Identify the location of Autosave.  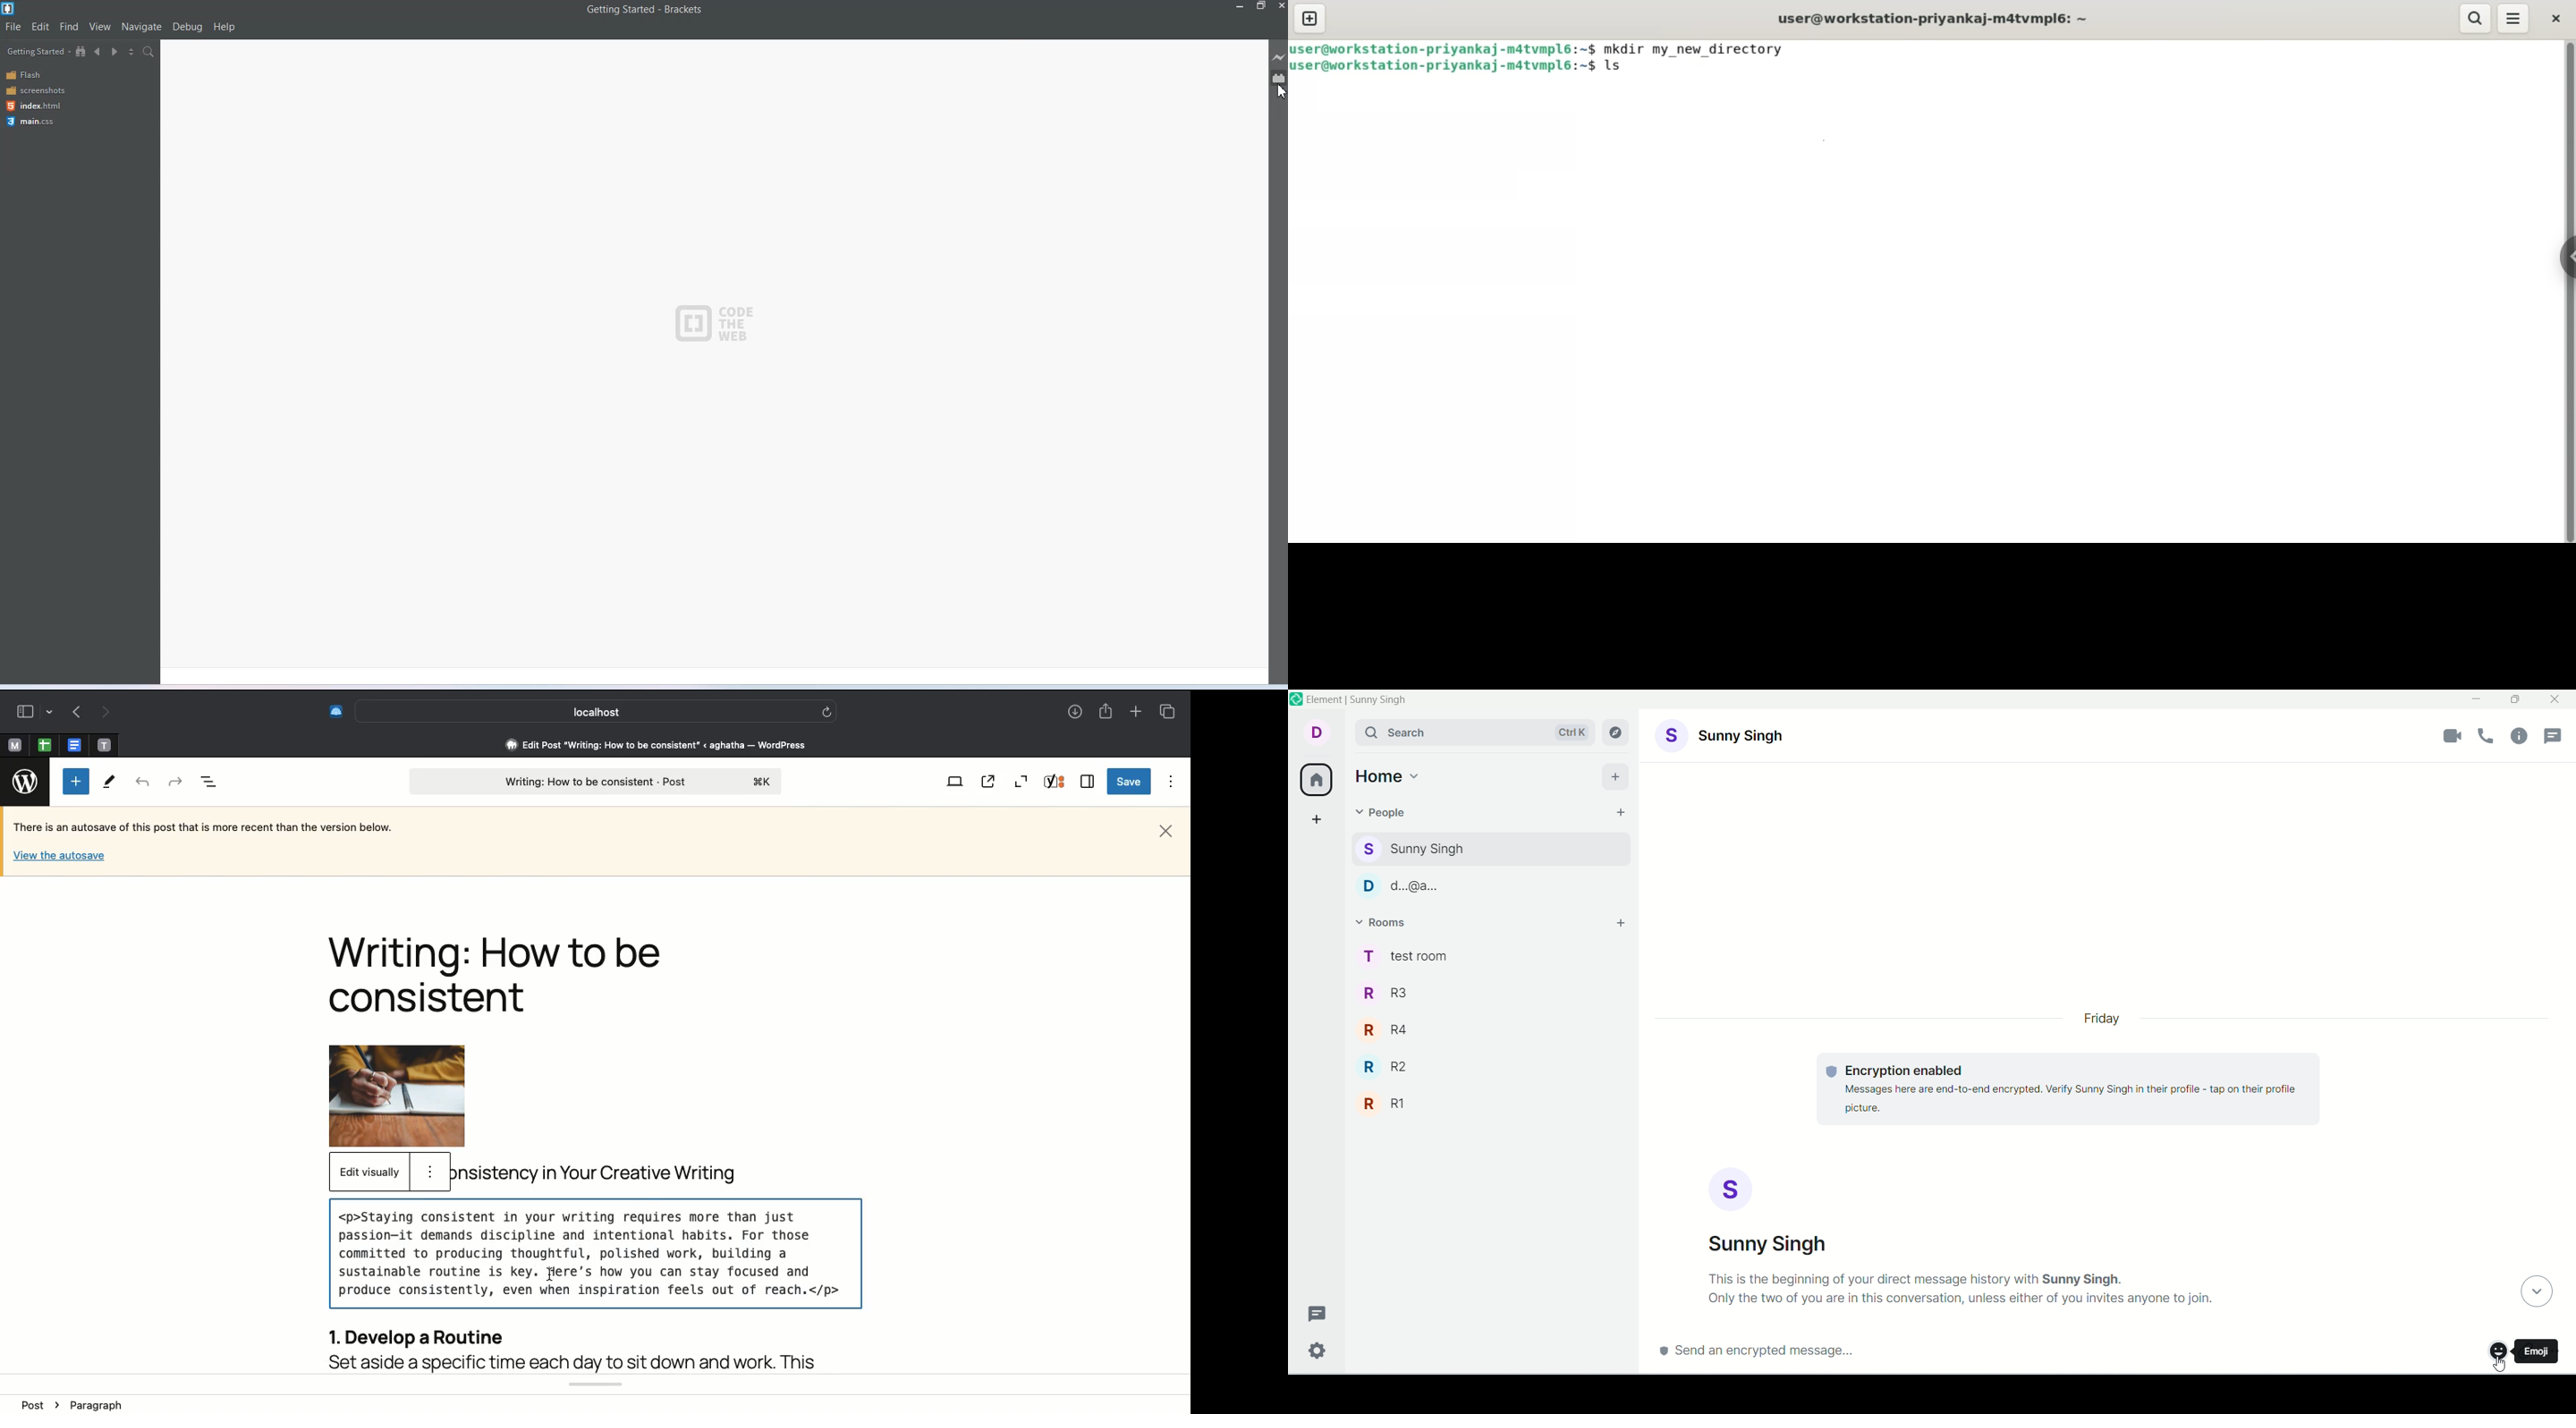
(216, 828).